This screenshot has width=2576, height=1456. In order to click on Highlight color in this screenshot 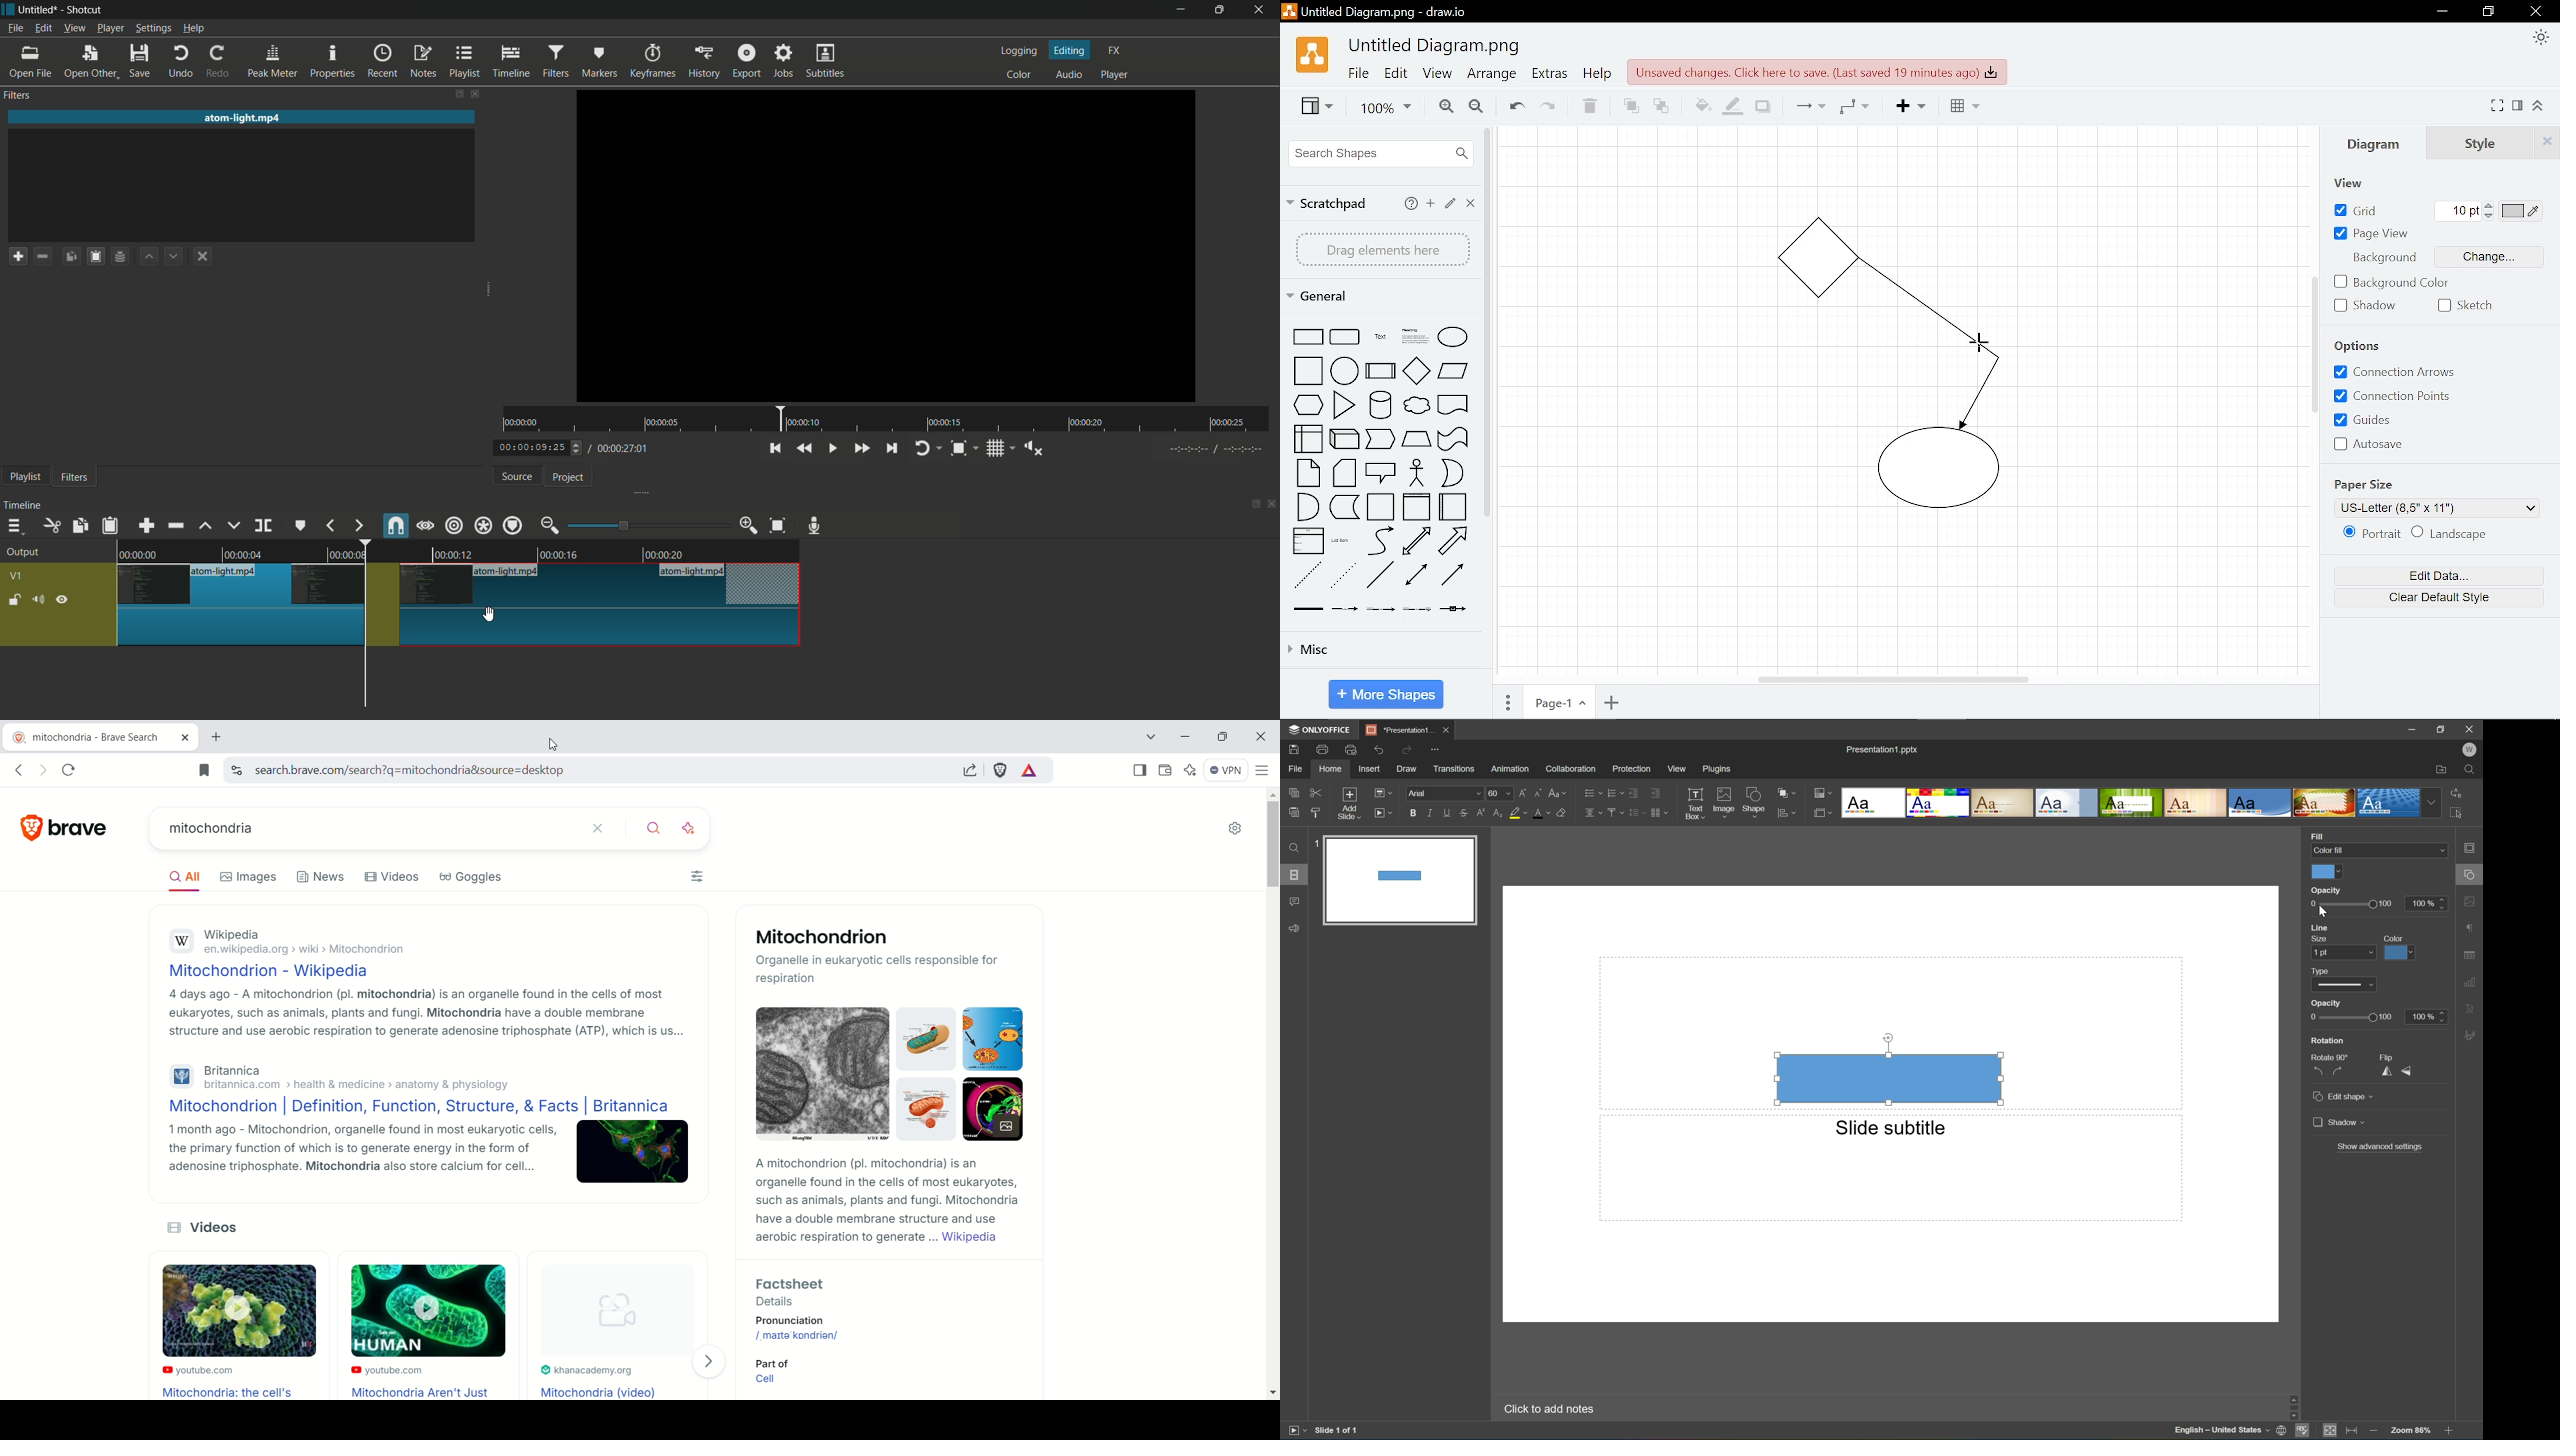, I will do `click(1522, 813)`.